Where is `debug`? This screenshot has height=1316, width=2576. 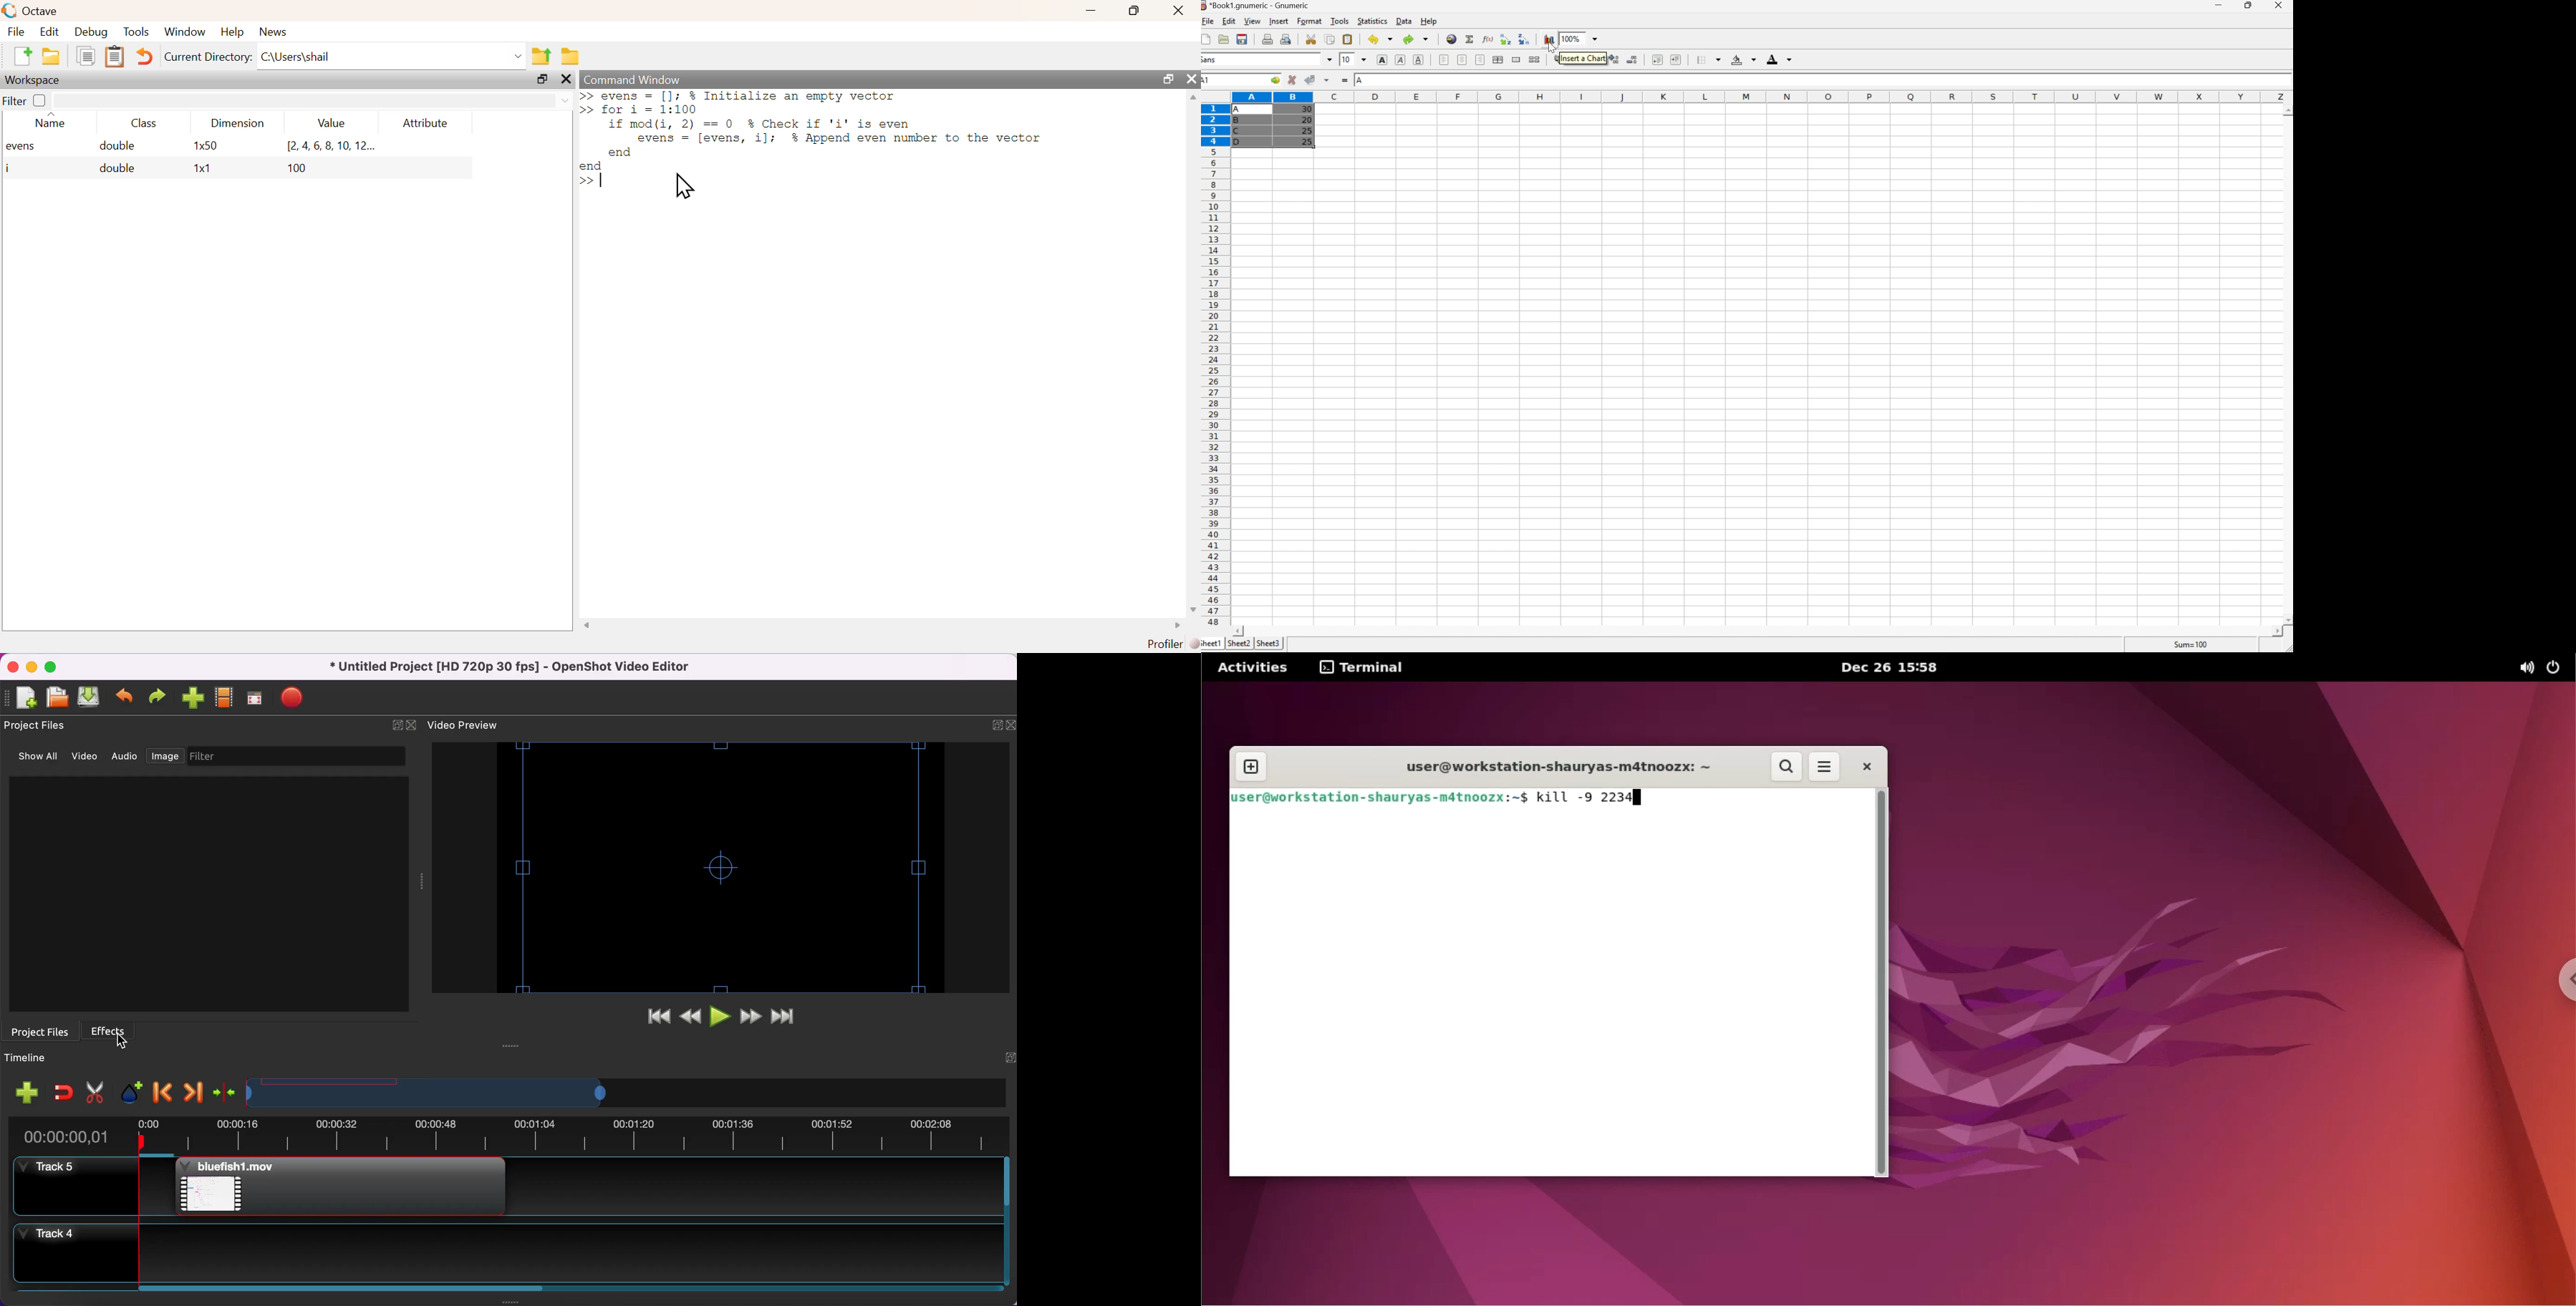
debug is located at coordinates (93, 32).